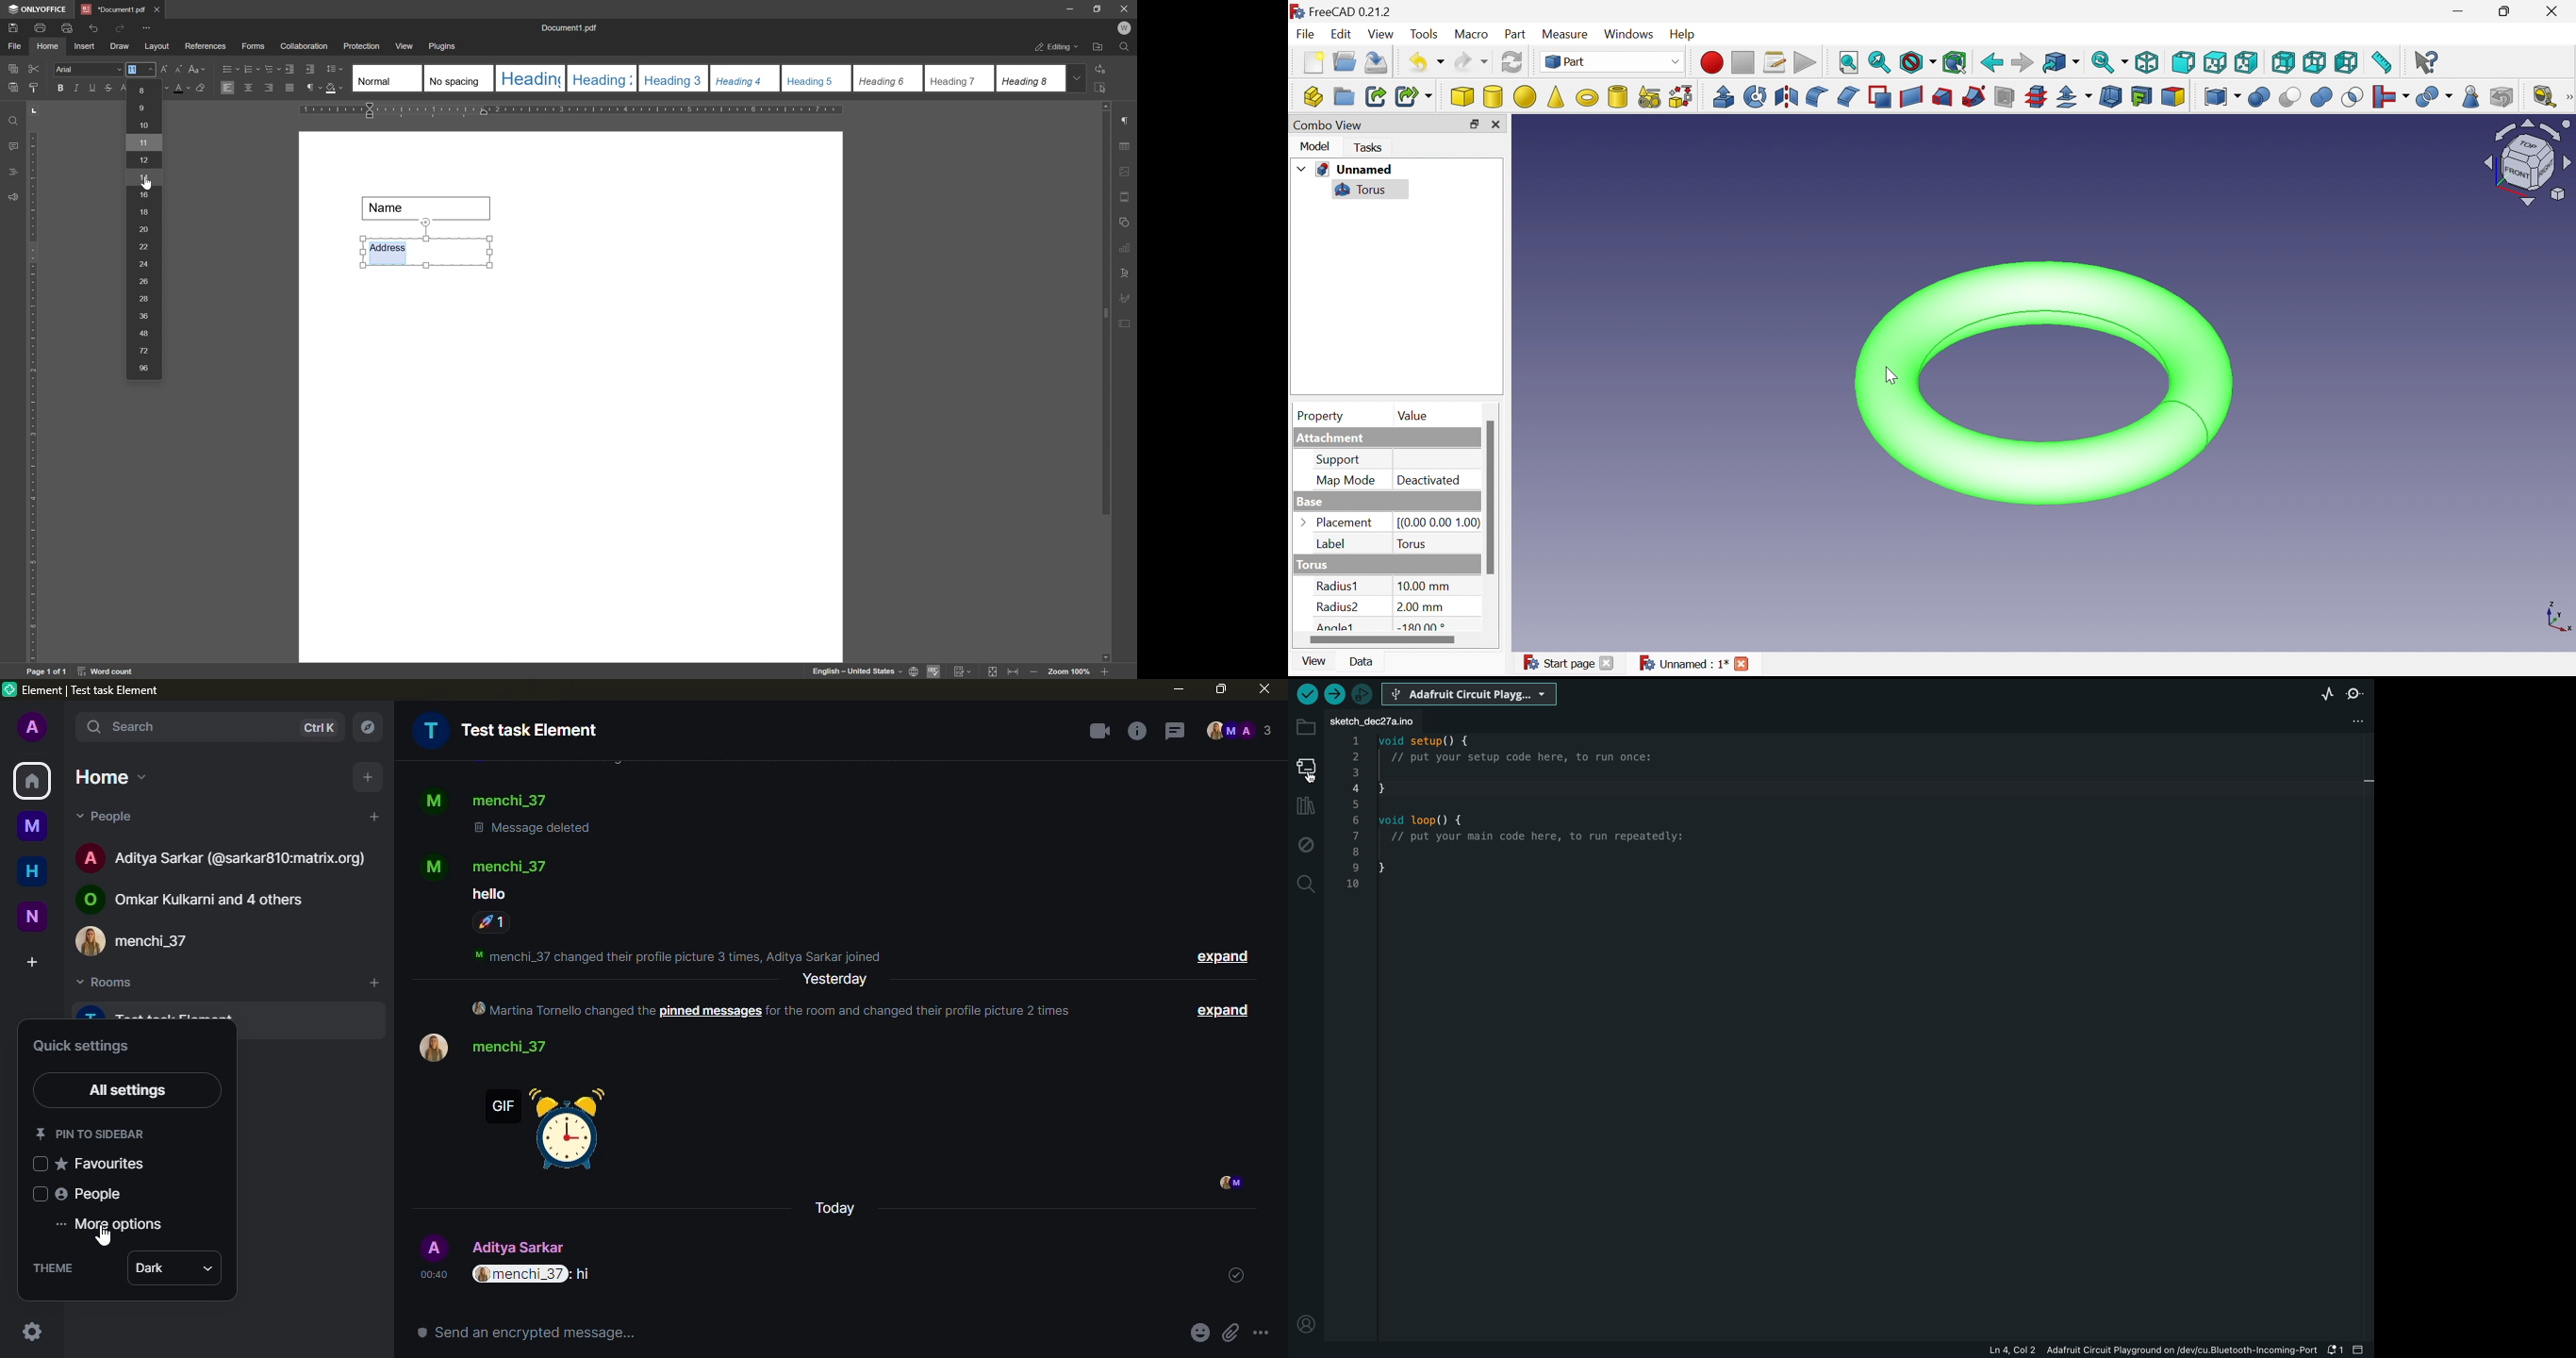  Describe the element at coordinates (432, 1048) in the screenshot. I see `profile` at that location.